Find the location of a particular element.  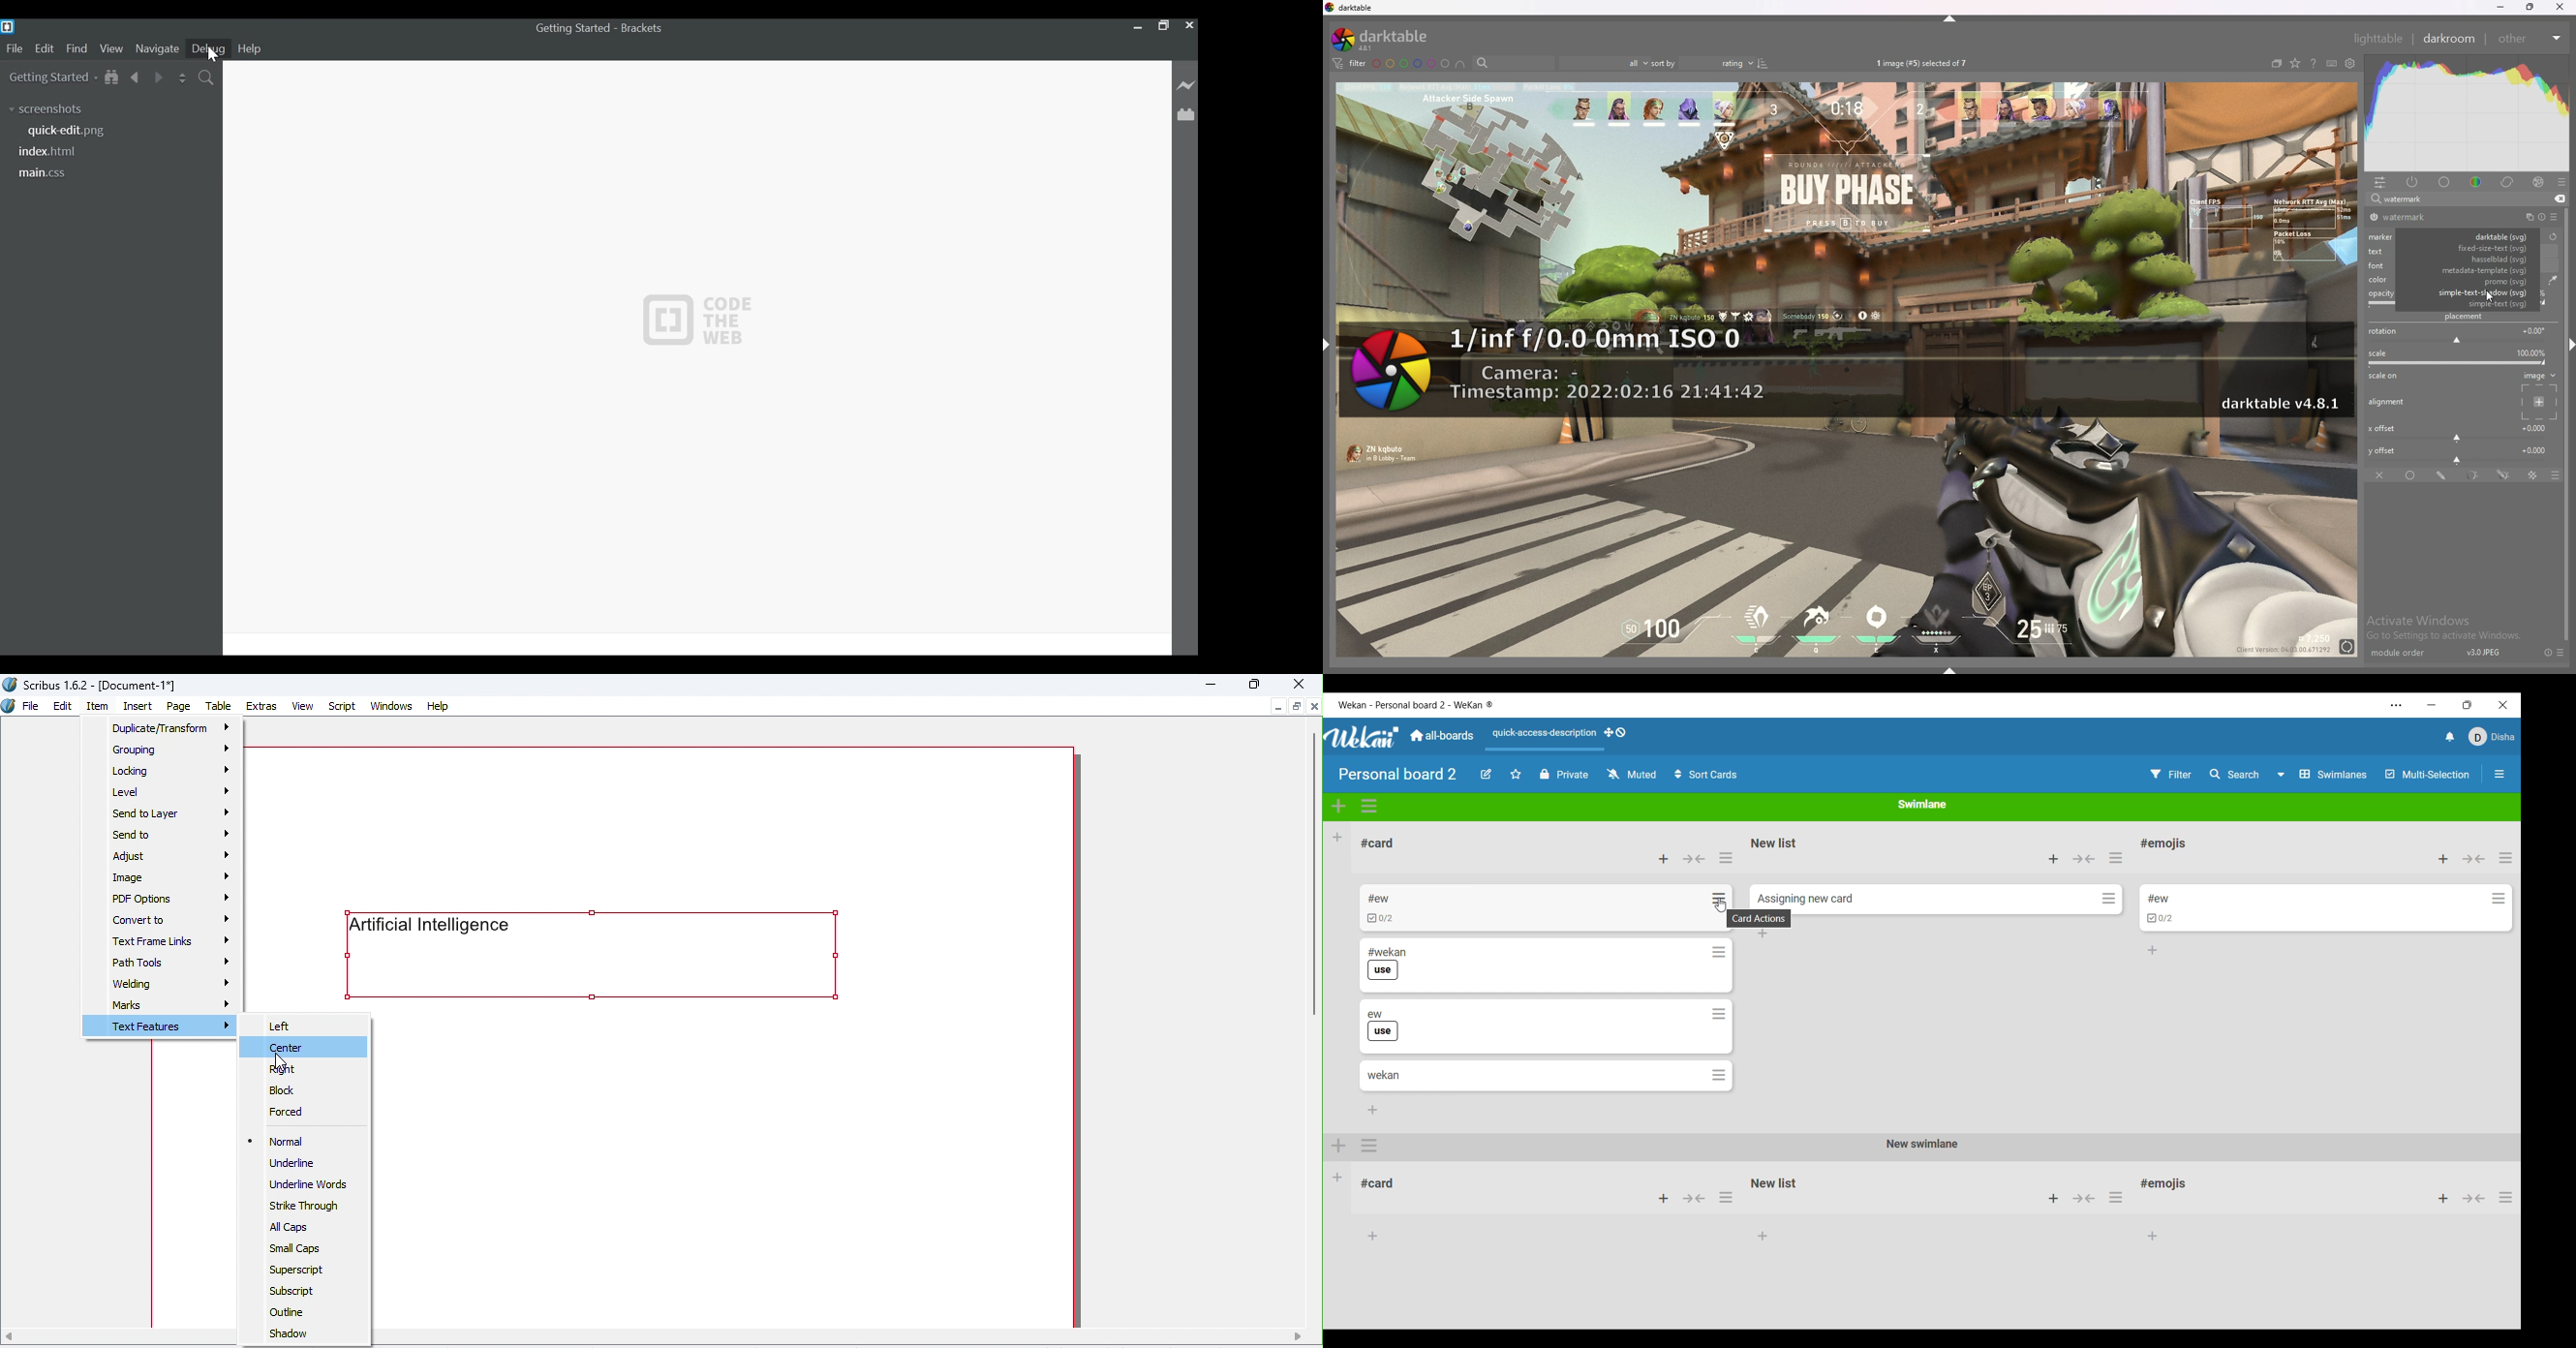

color is located at coordinates (2380, 279).